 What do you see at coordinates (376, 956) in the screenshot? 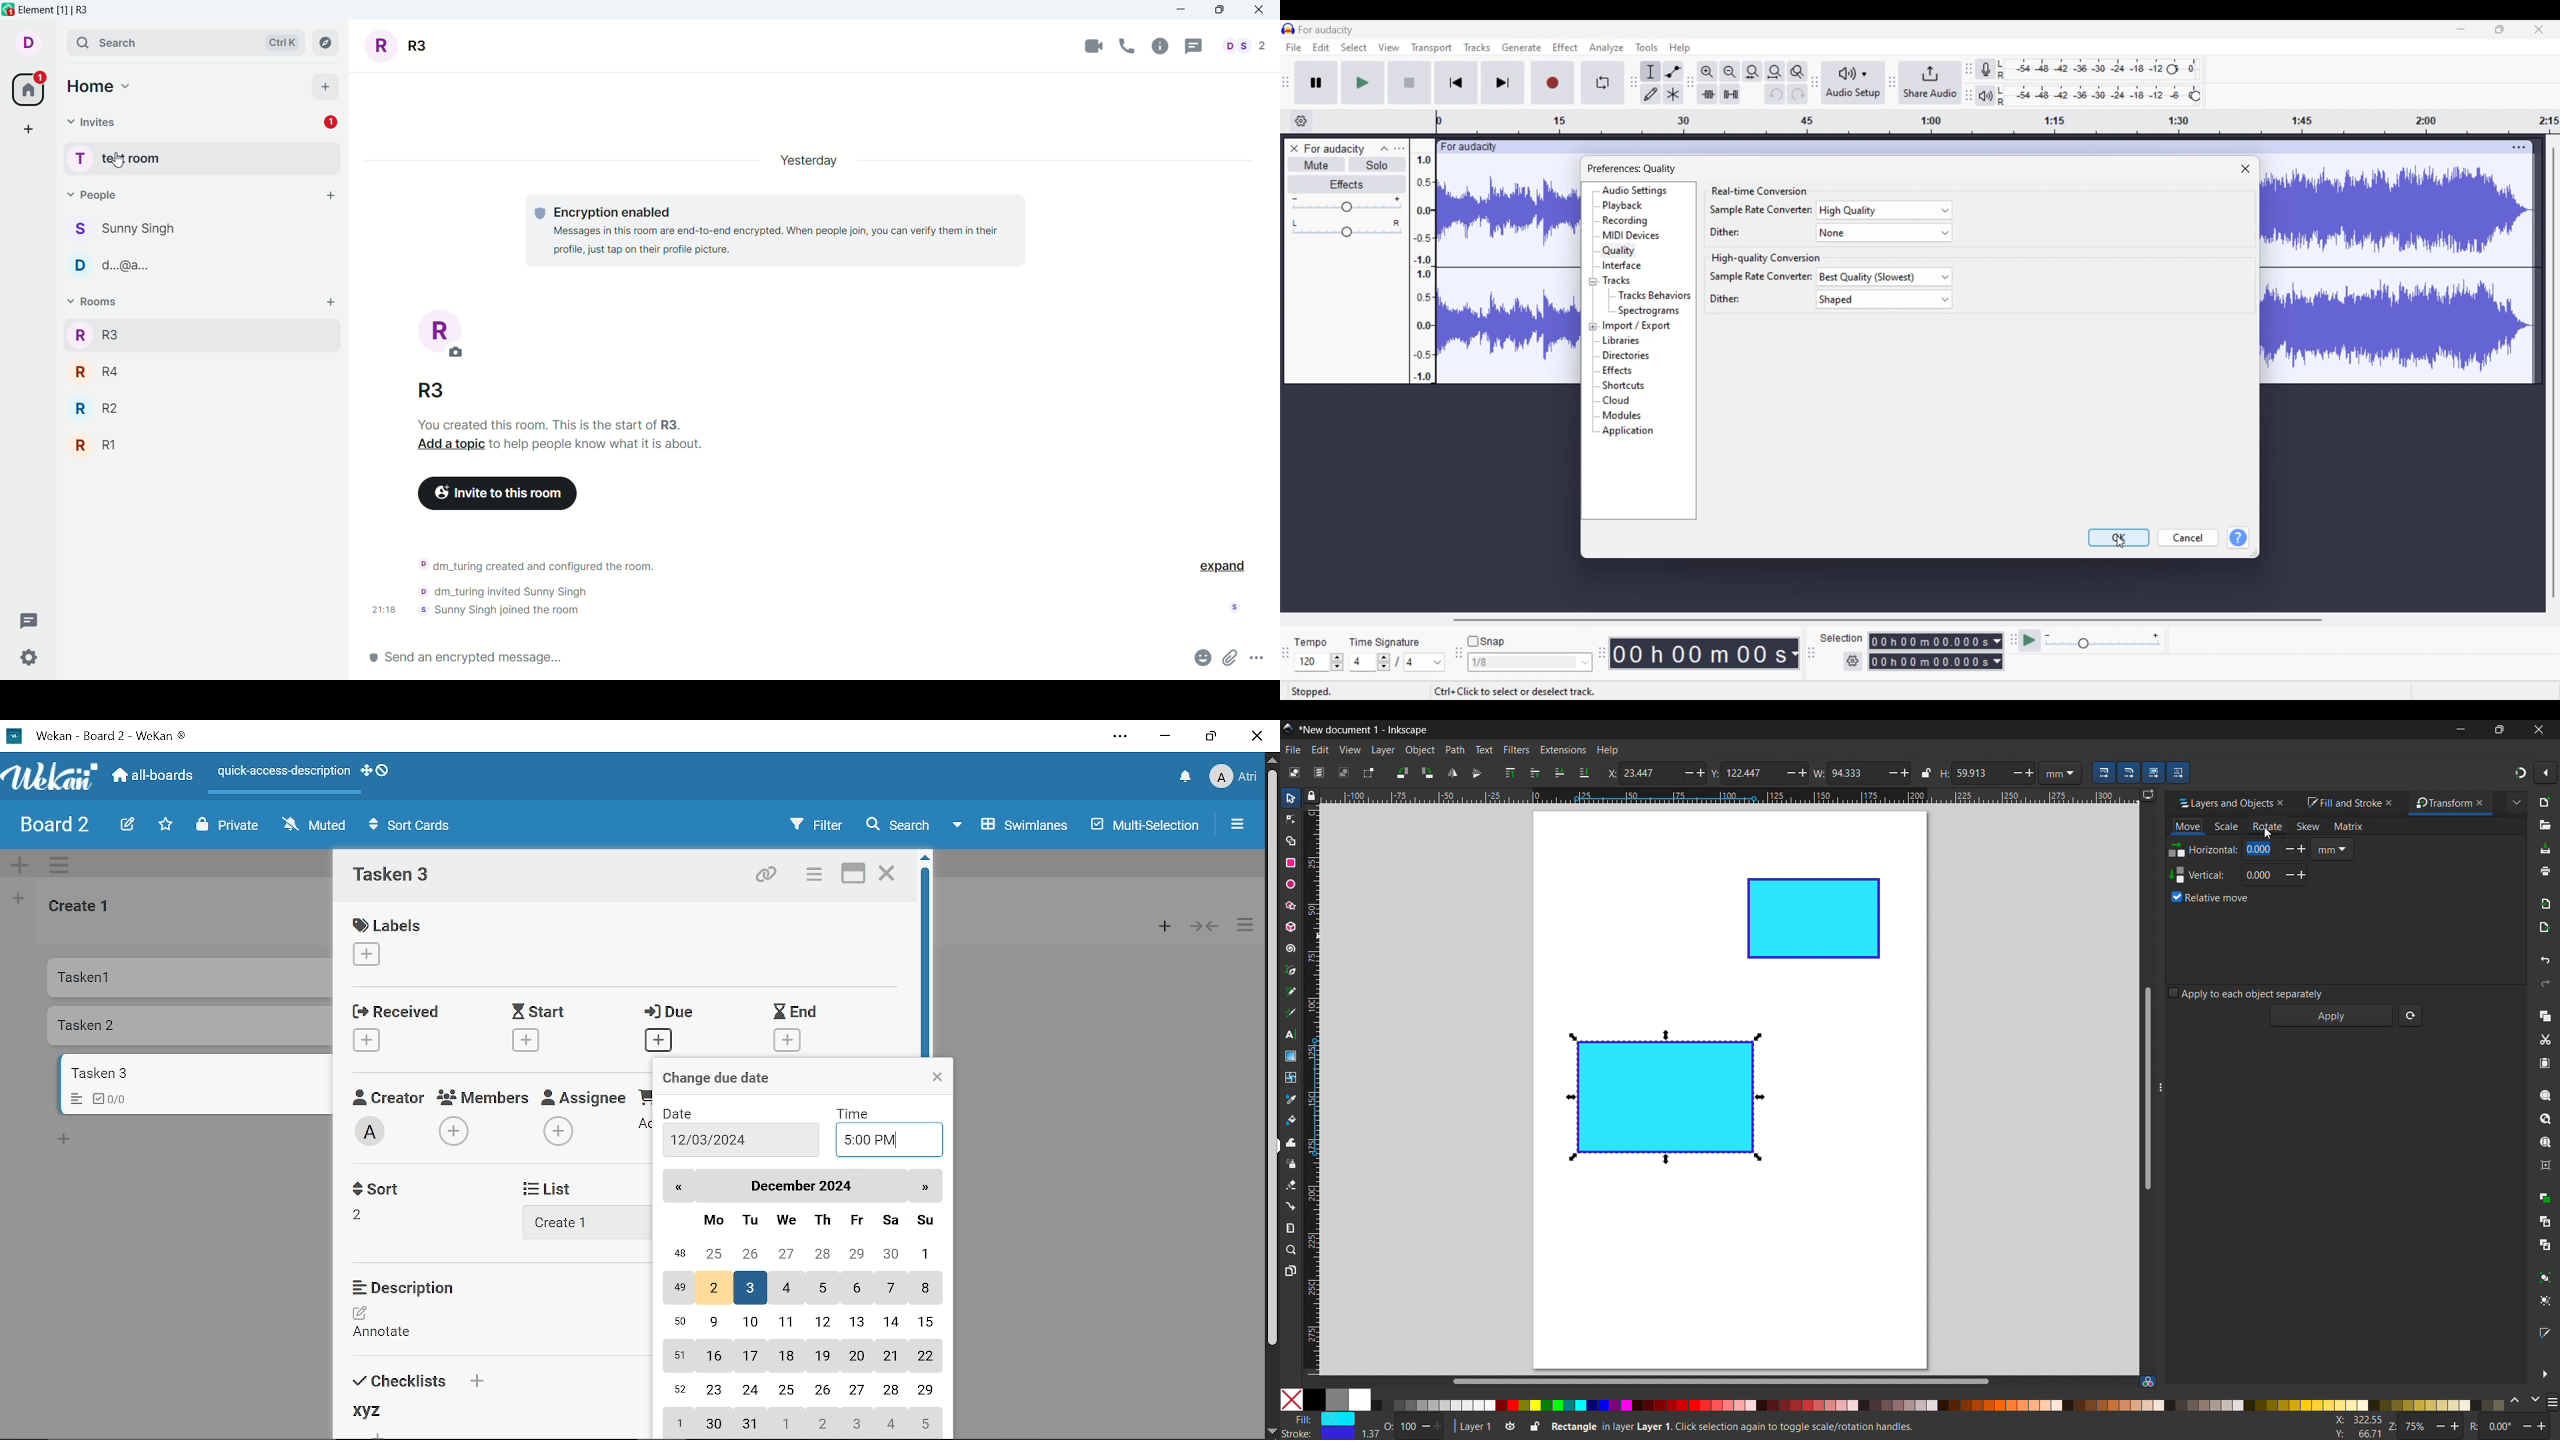
I see `Add label` at bounding box center [376, 956].